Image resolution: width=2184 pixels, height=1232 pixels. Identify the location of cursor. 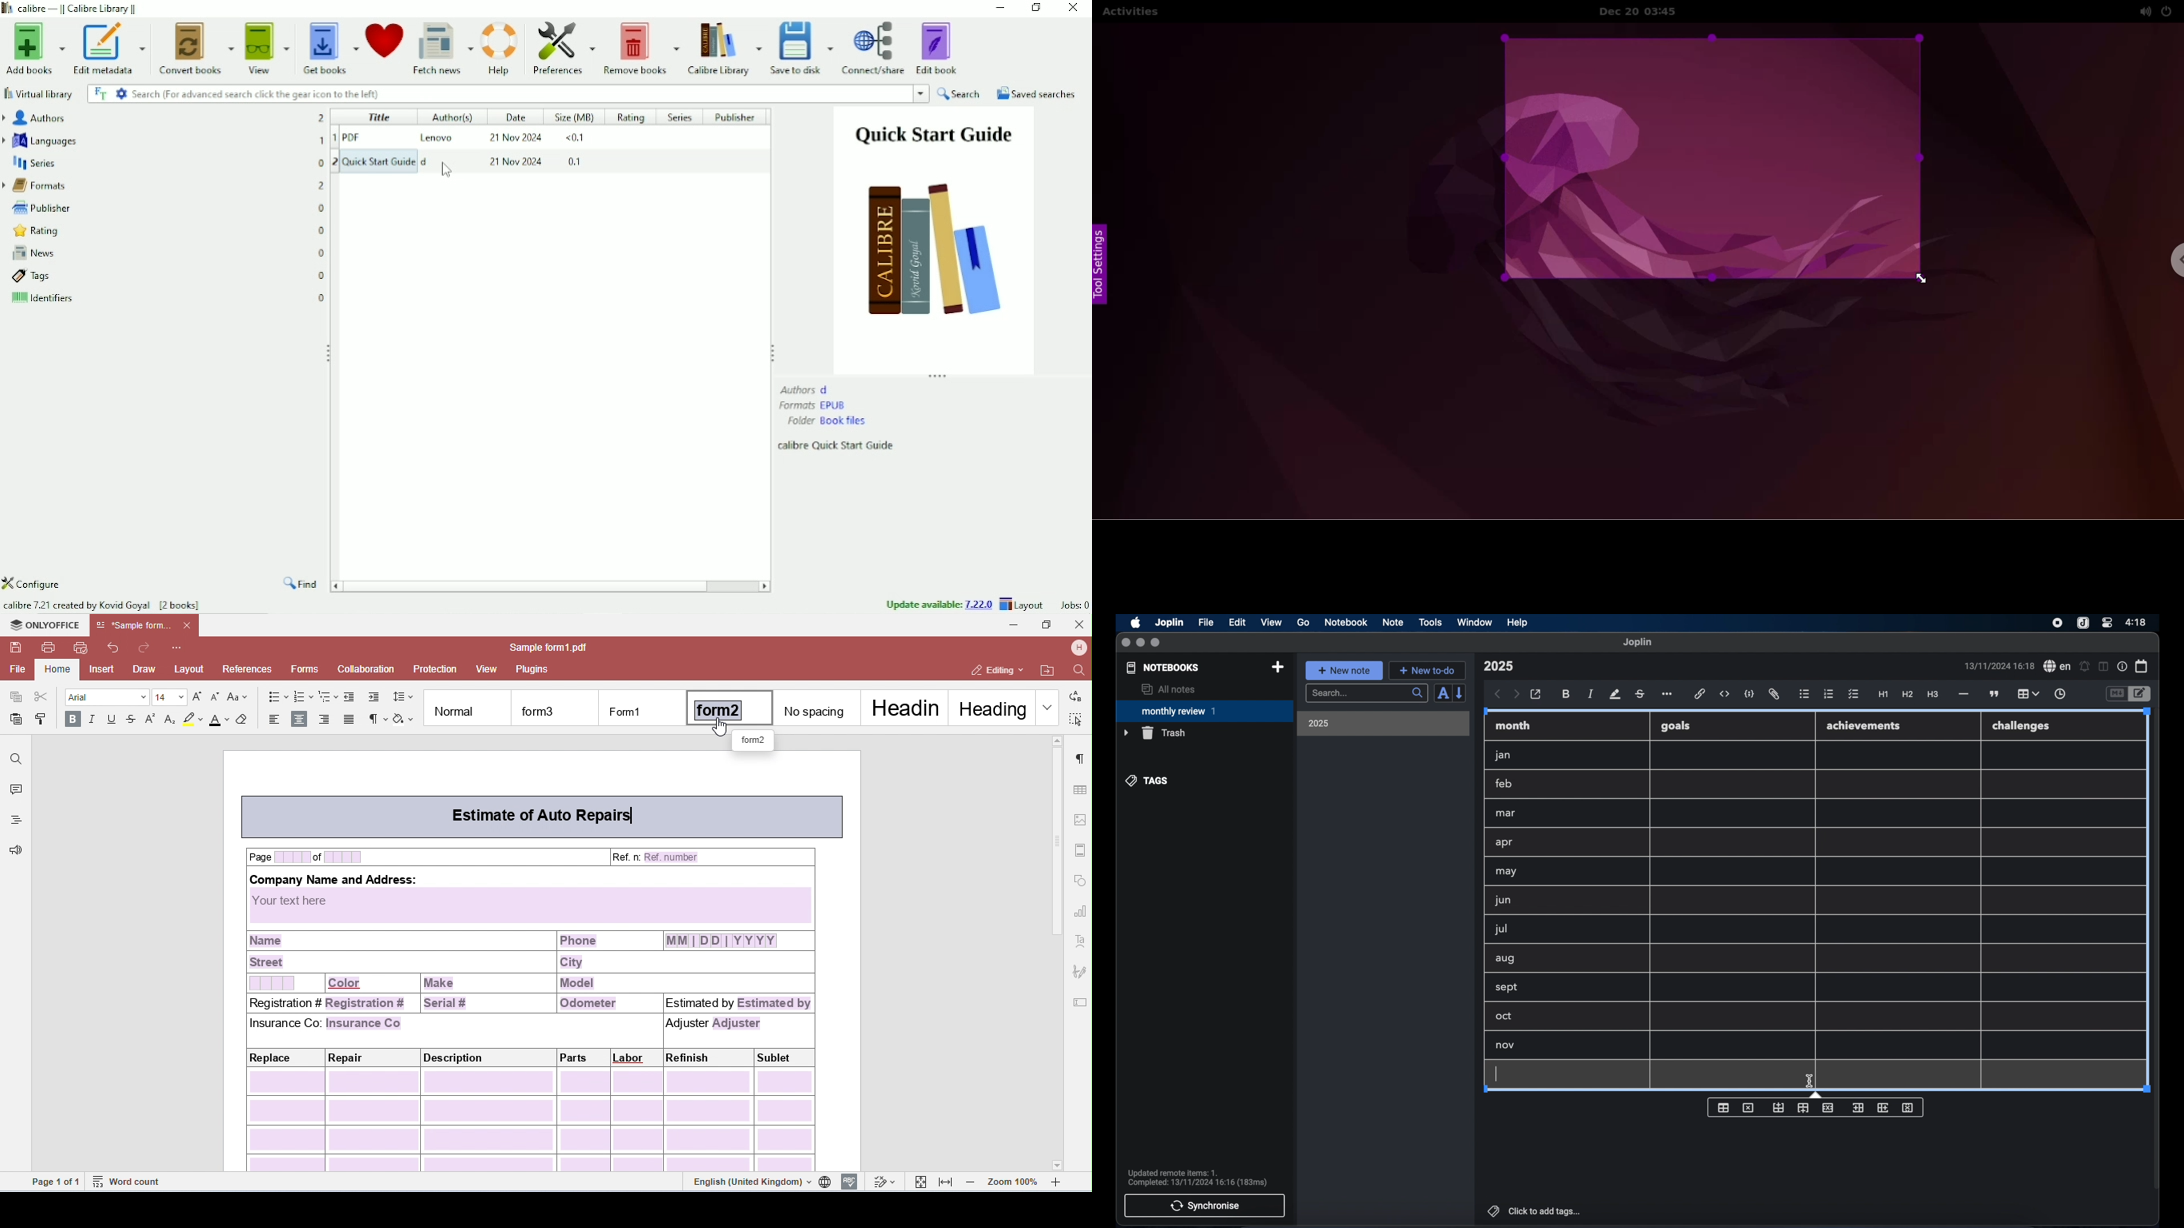
(444, 168).